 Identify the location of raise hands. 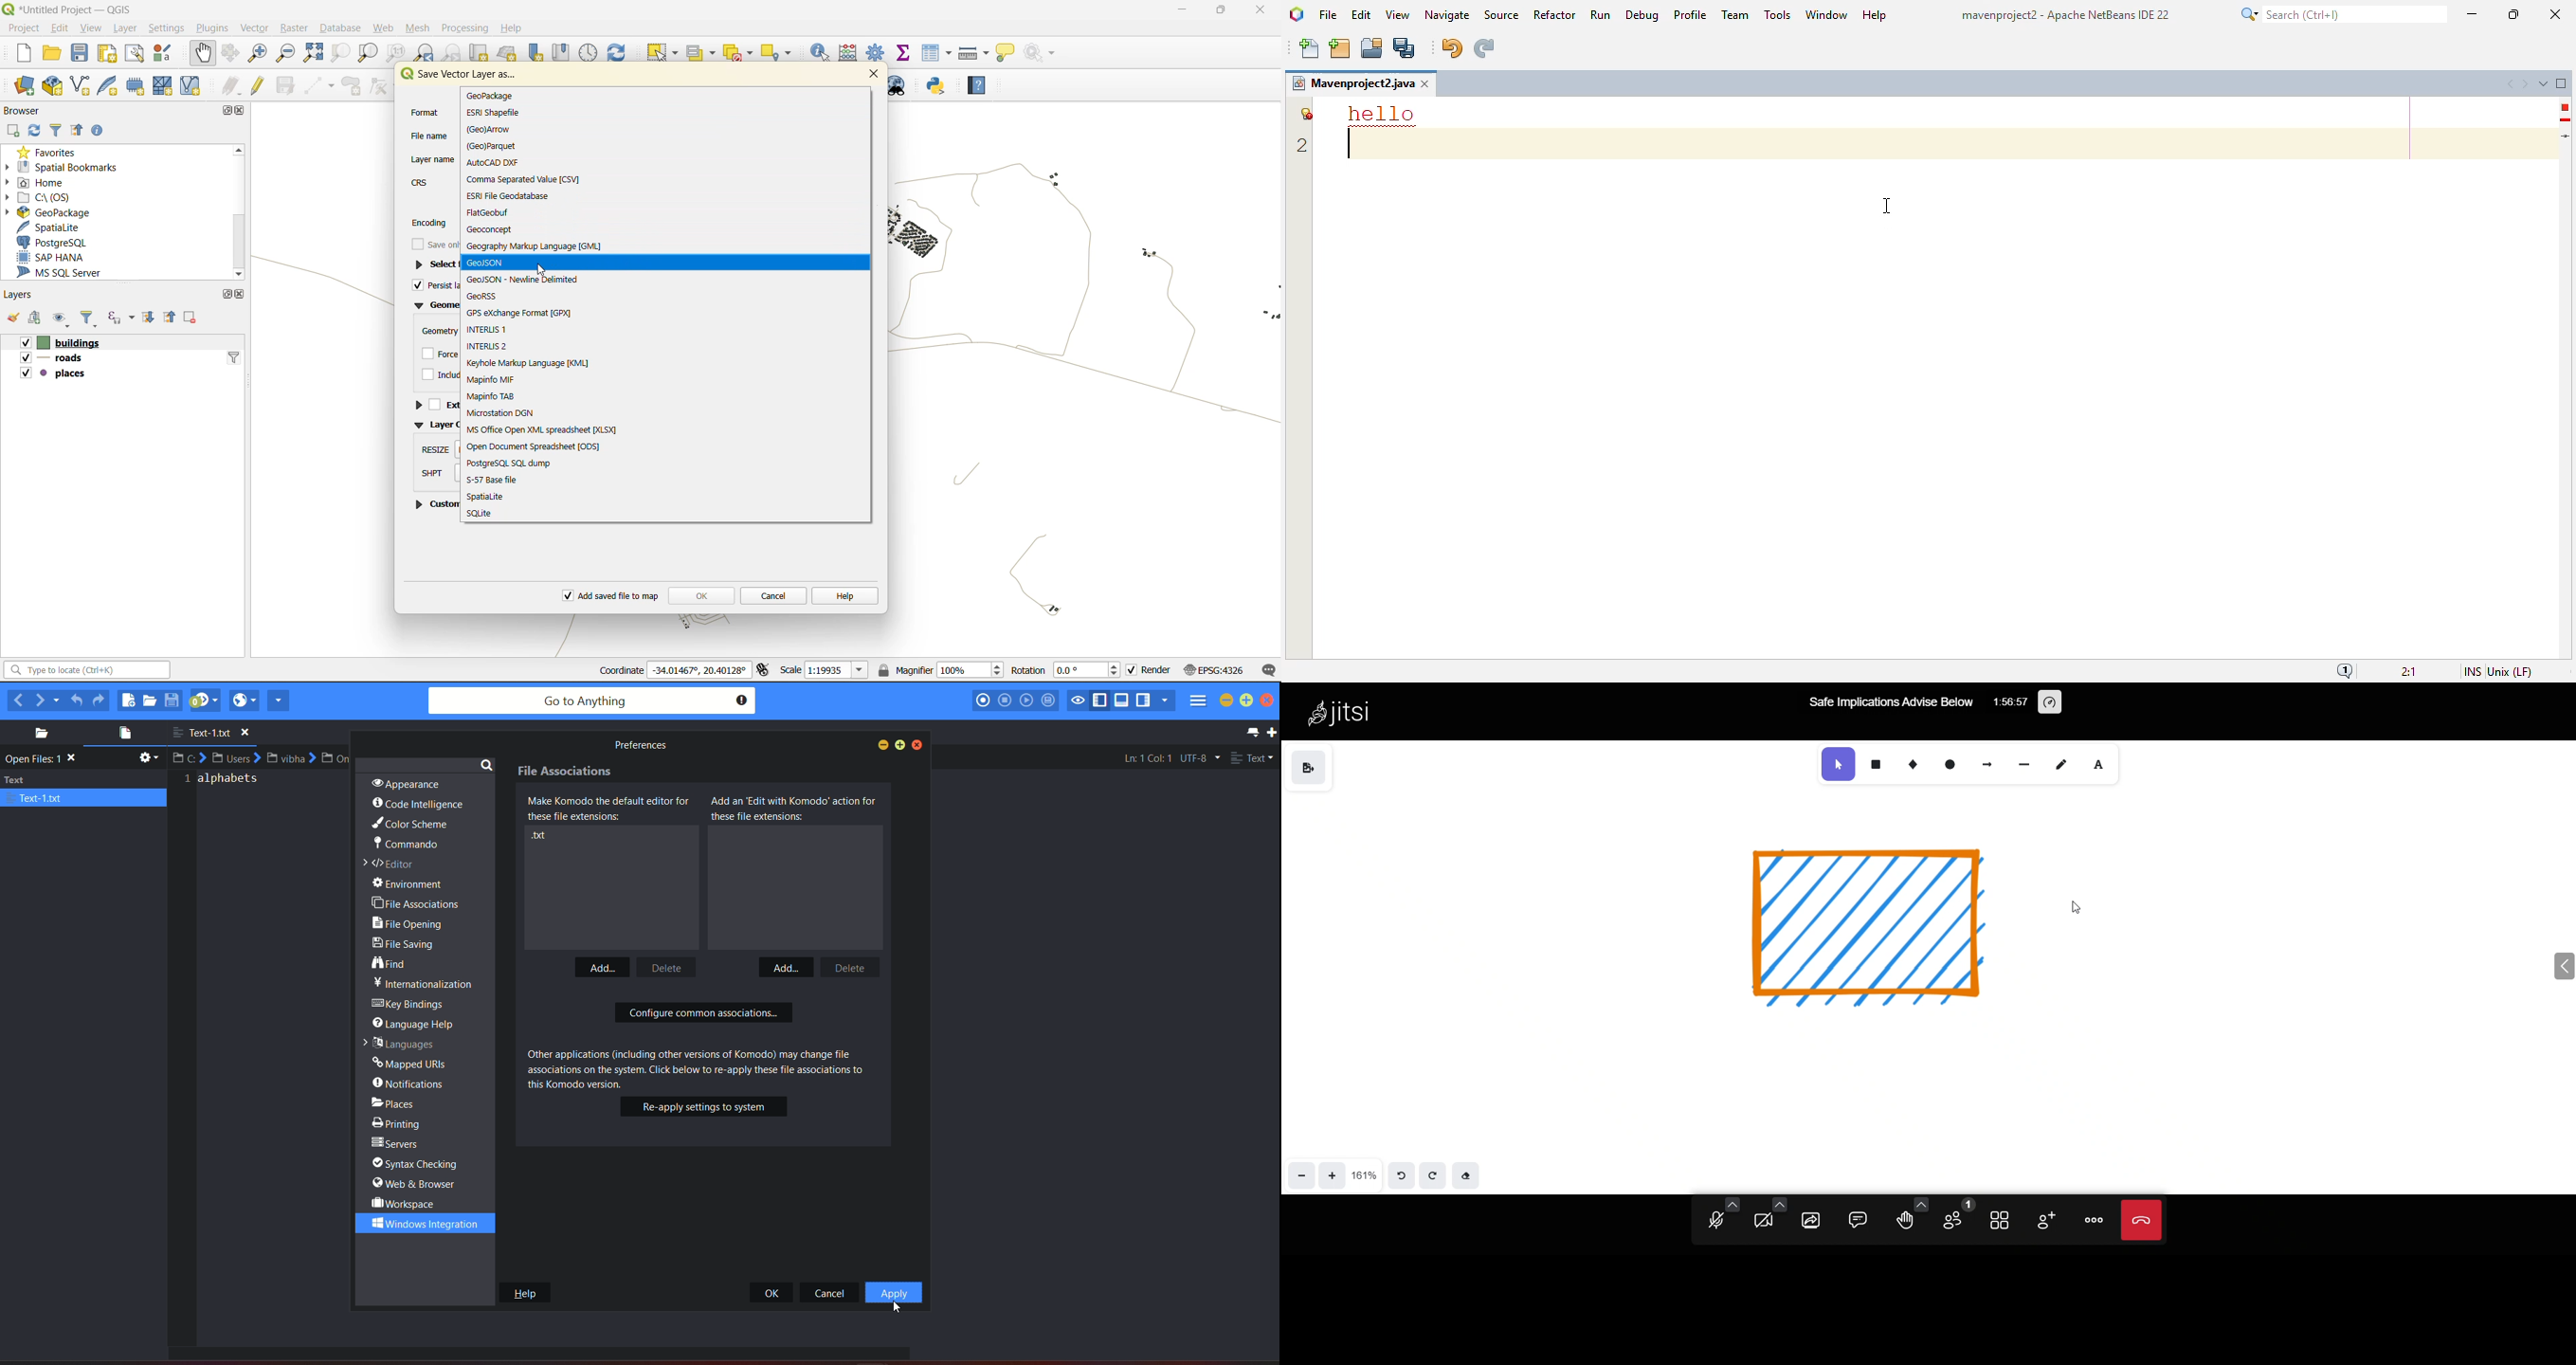
(1905, 1223).